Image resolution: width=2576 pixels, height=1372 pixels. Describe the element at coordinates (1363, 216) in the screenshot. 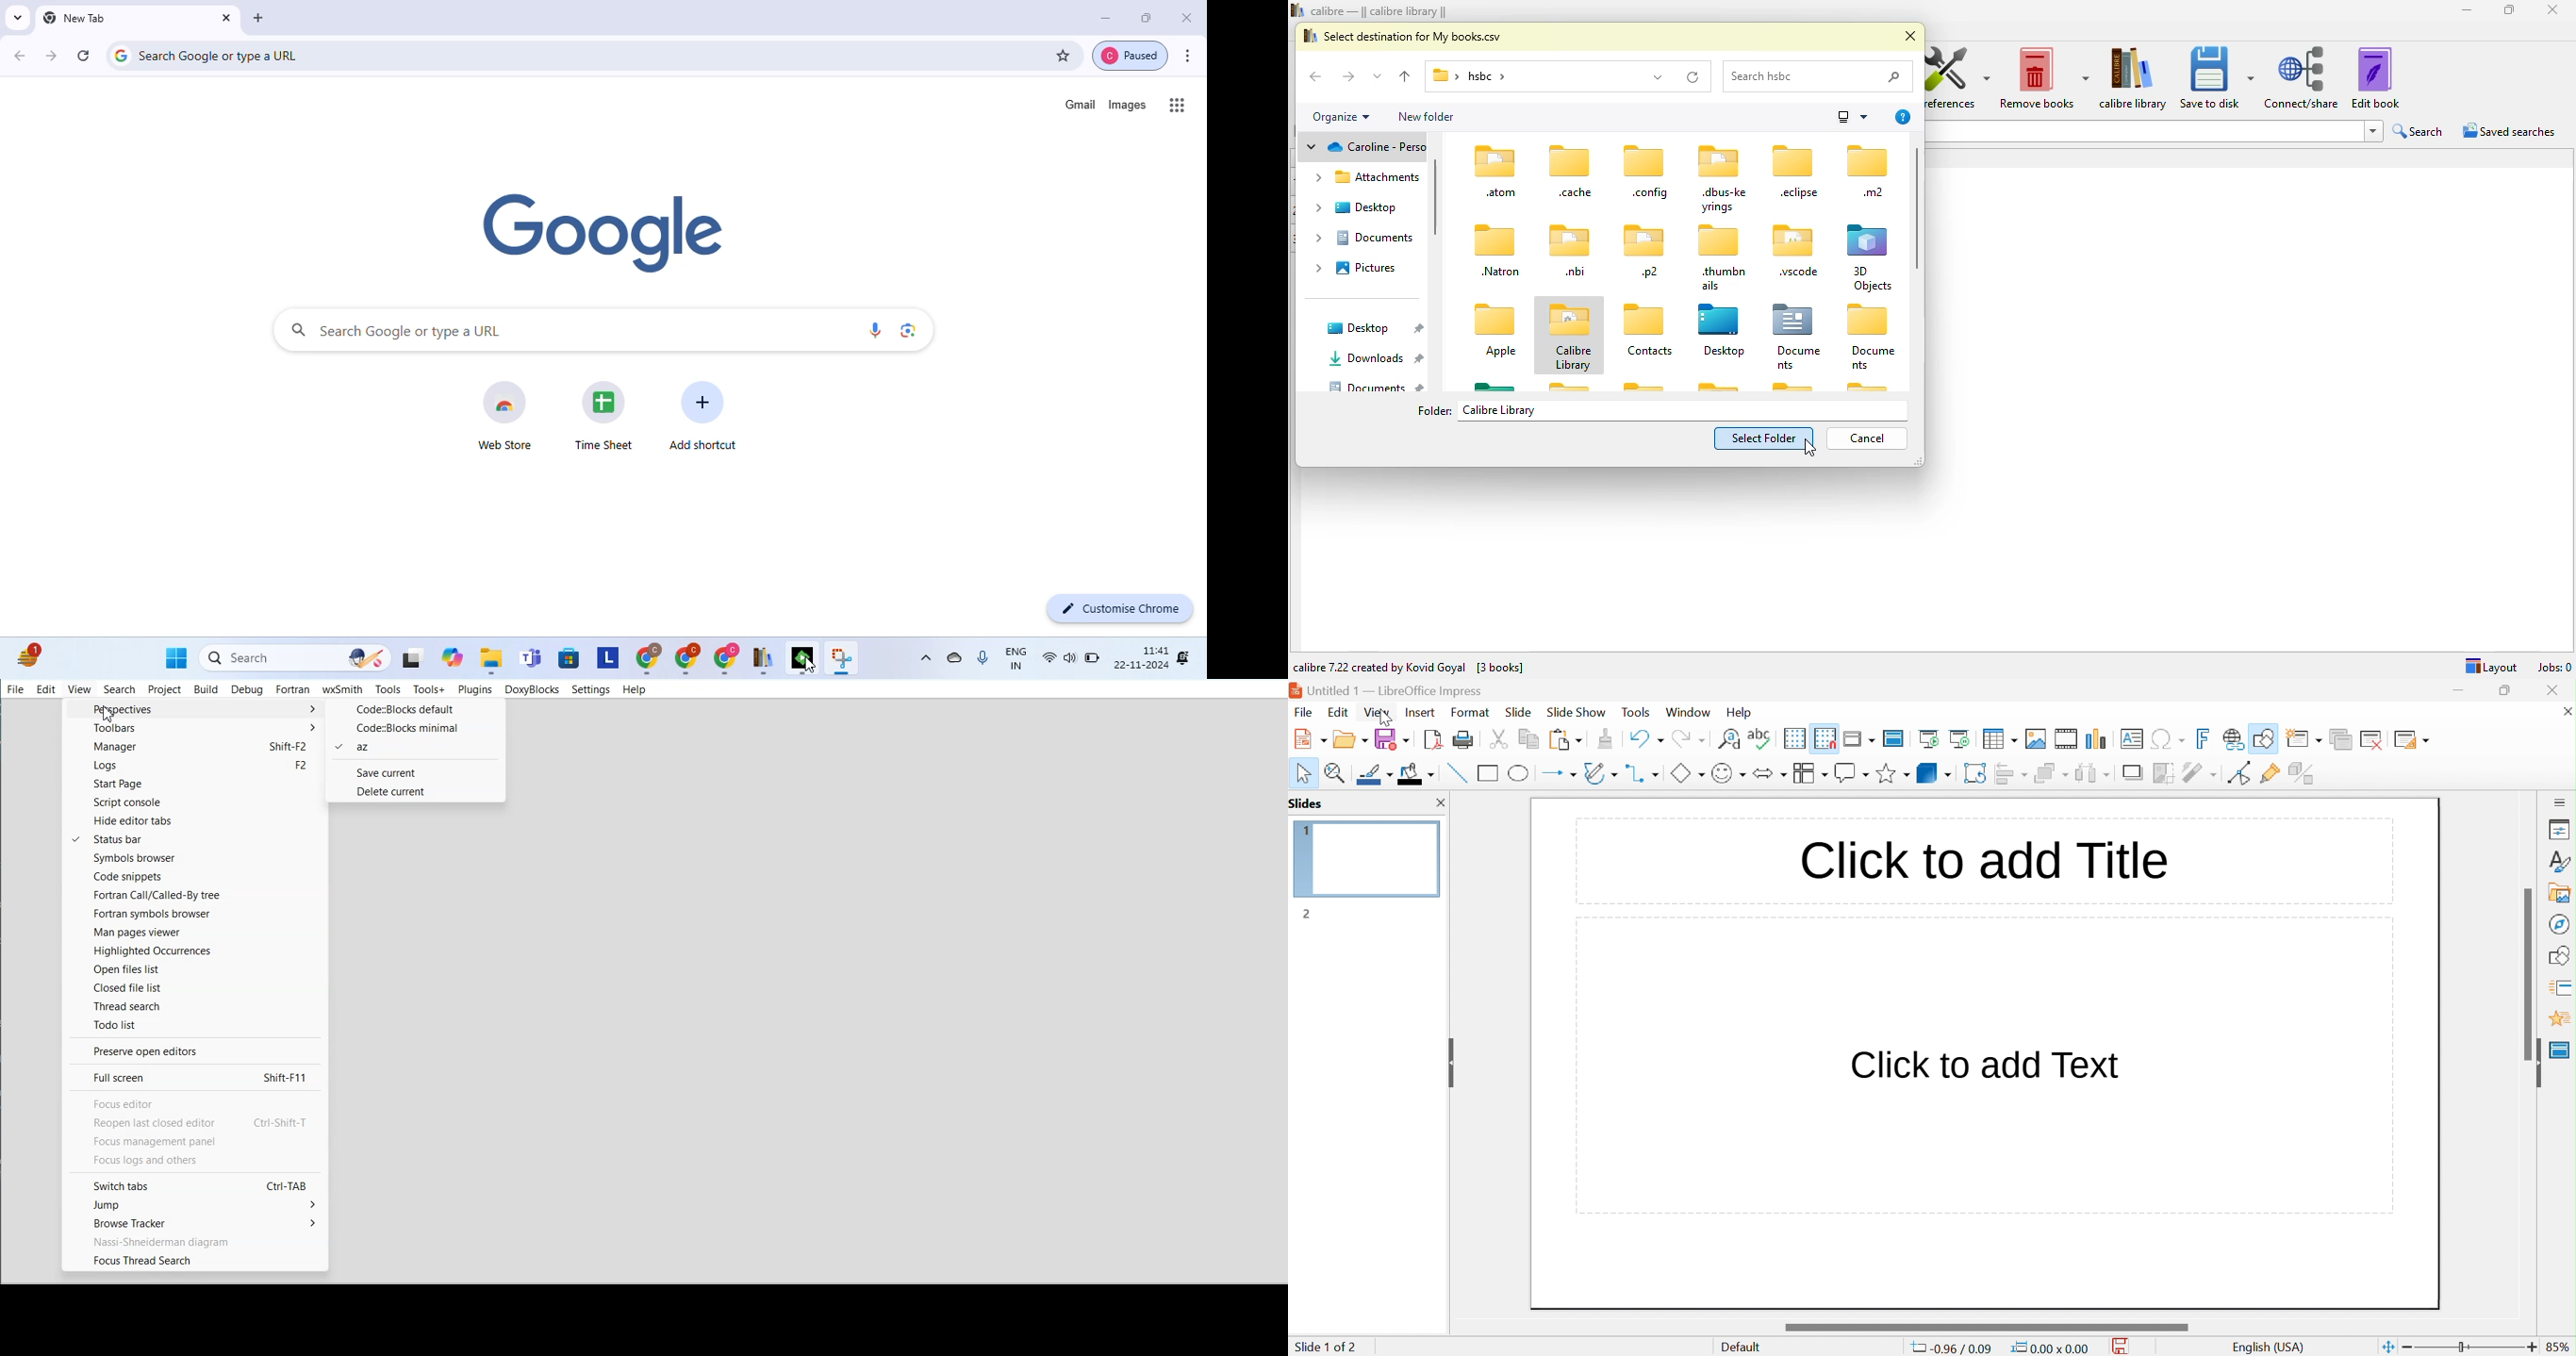

I see `folders` at that location.